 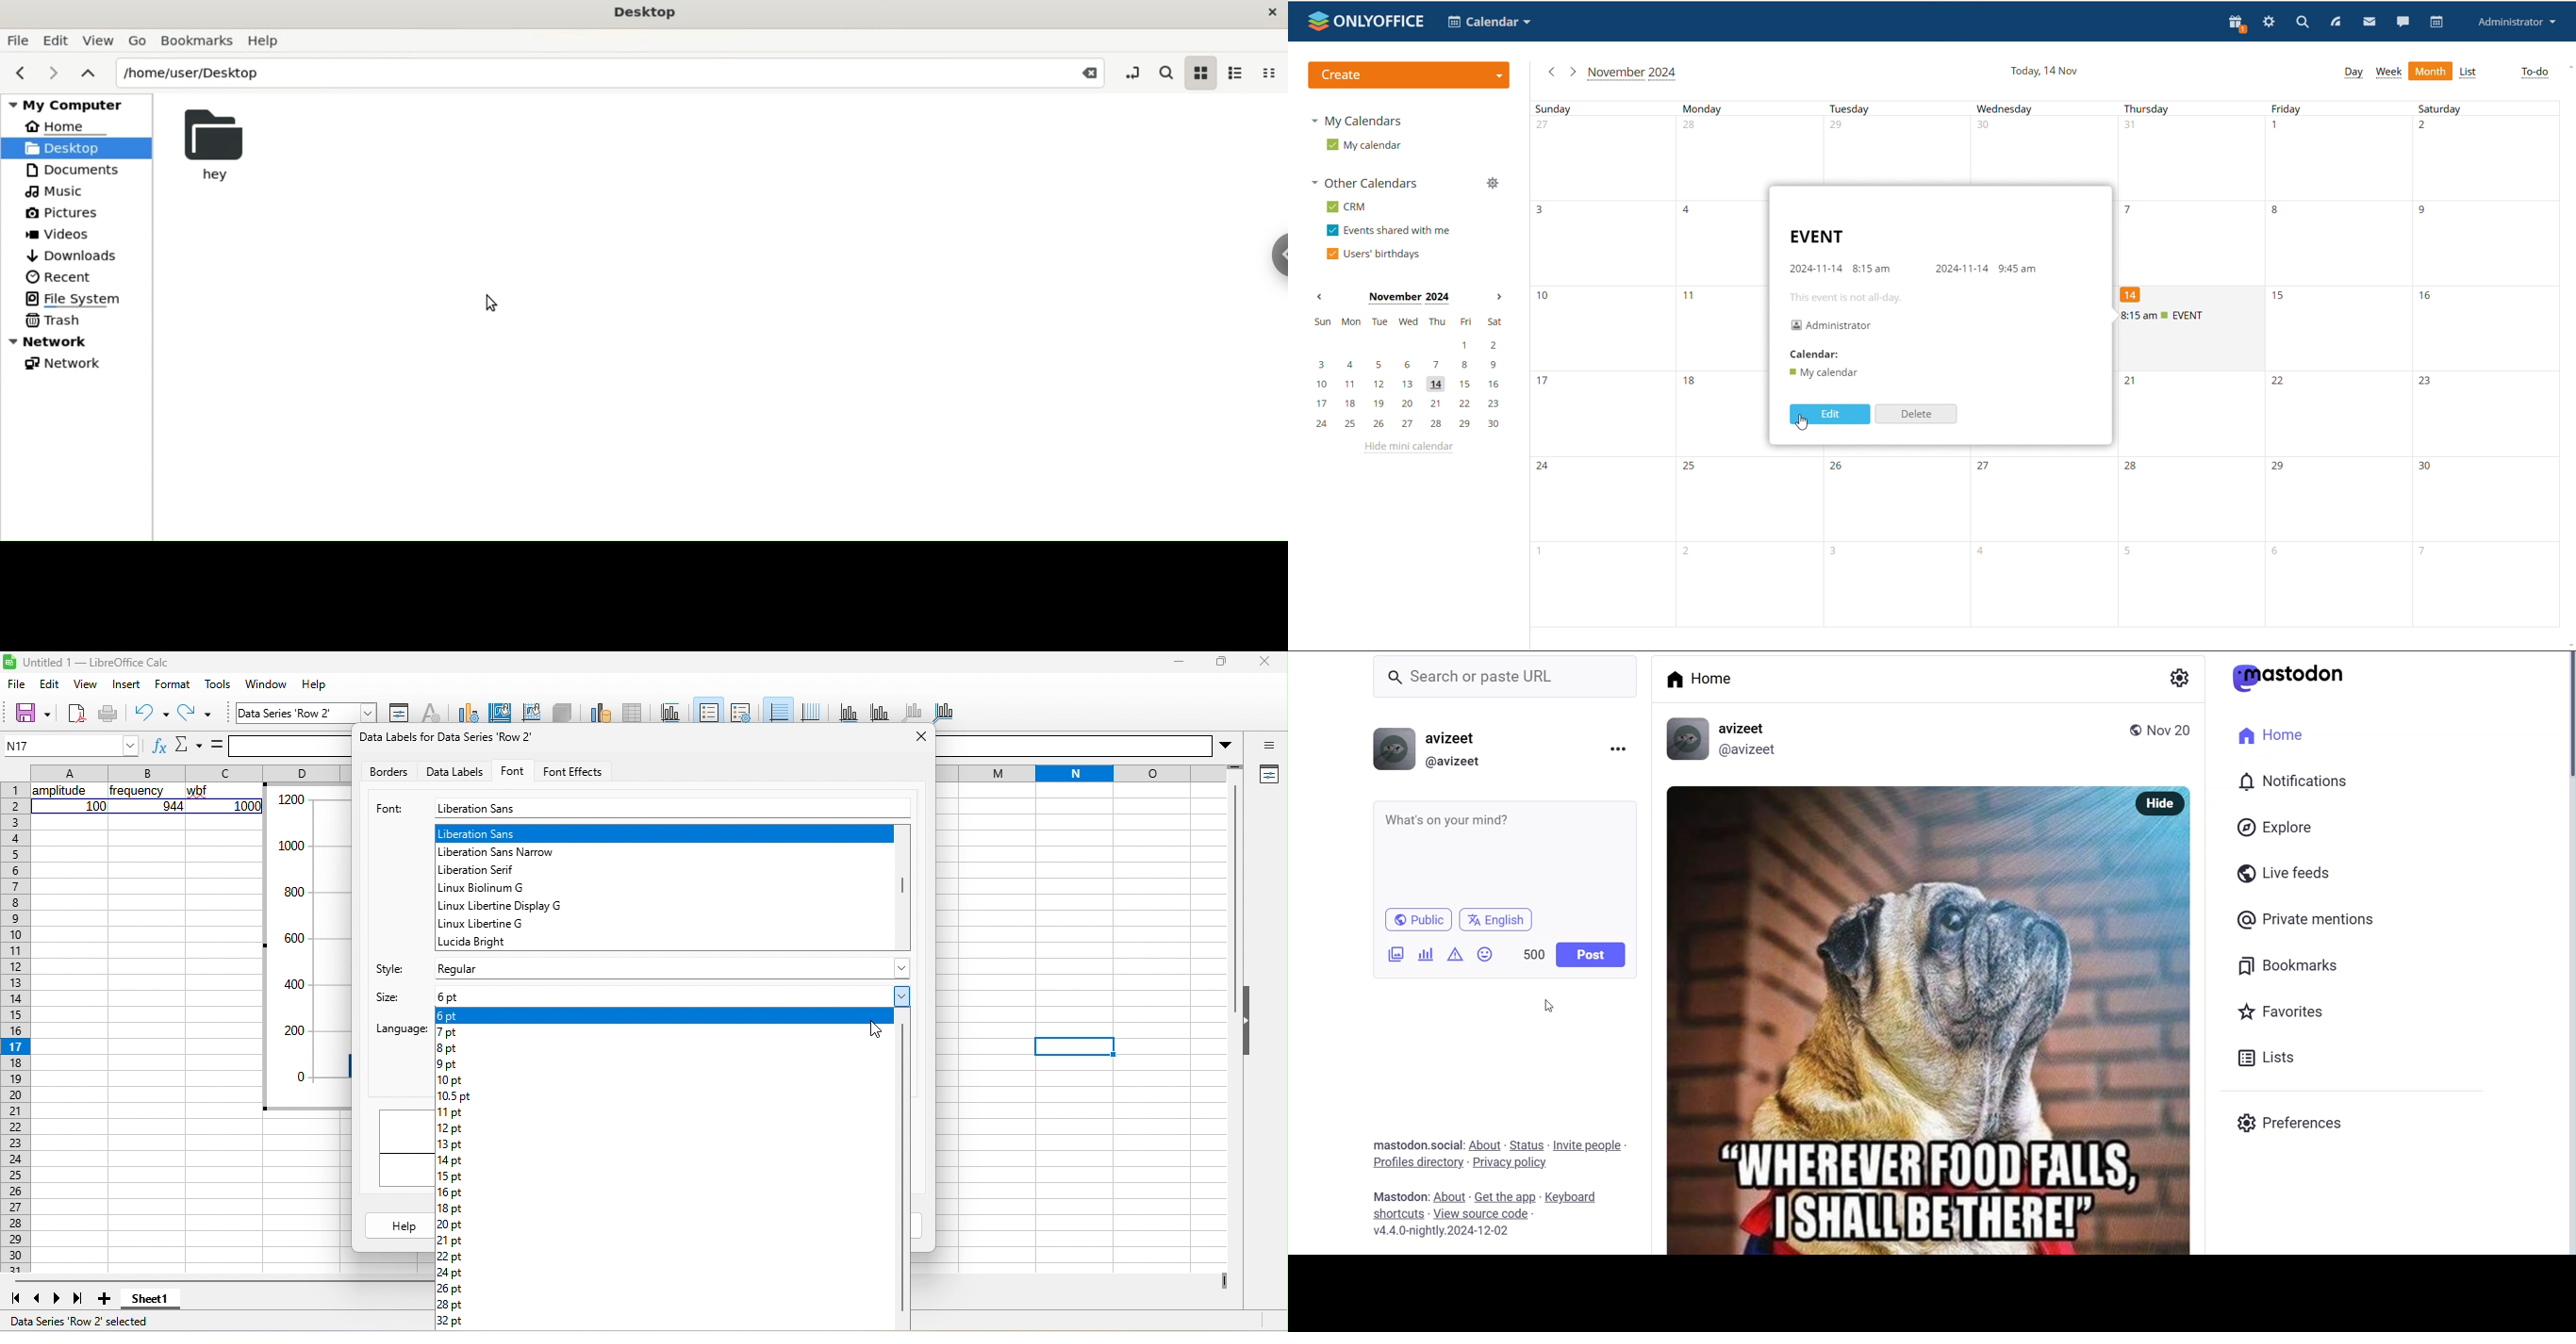 I want to click on all axes, so click(x=947, y=711).